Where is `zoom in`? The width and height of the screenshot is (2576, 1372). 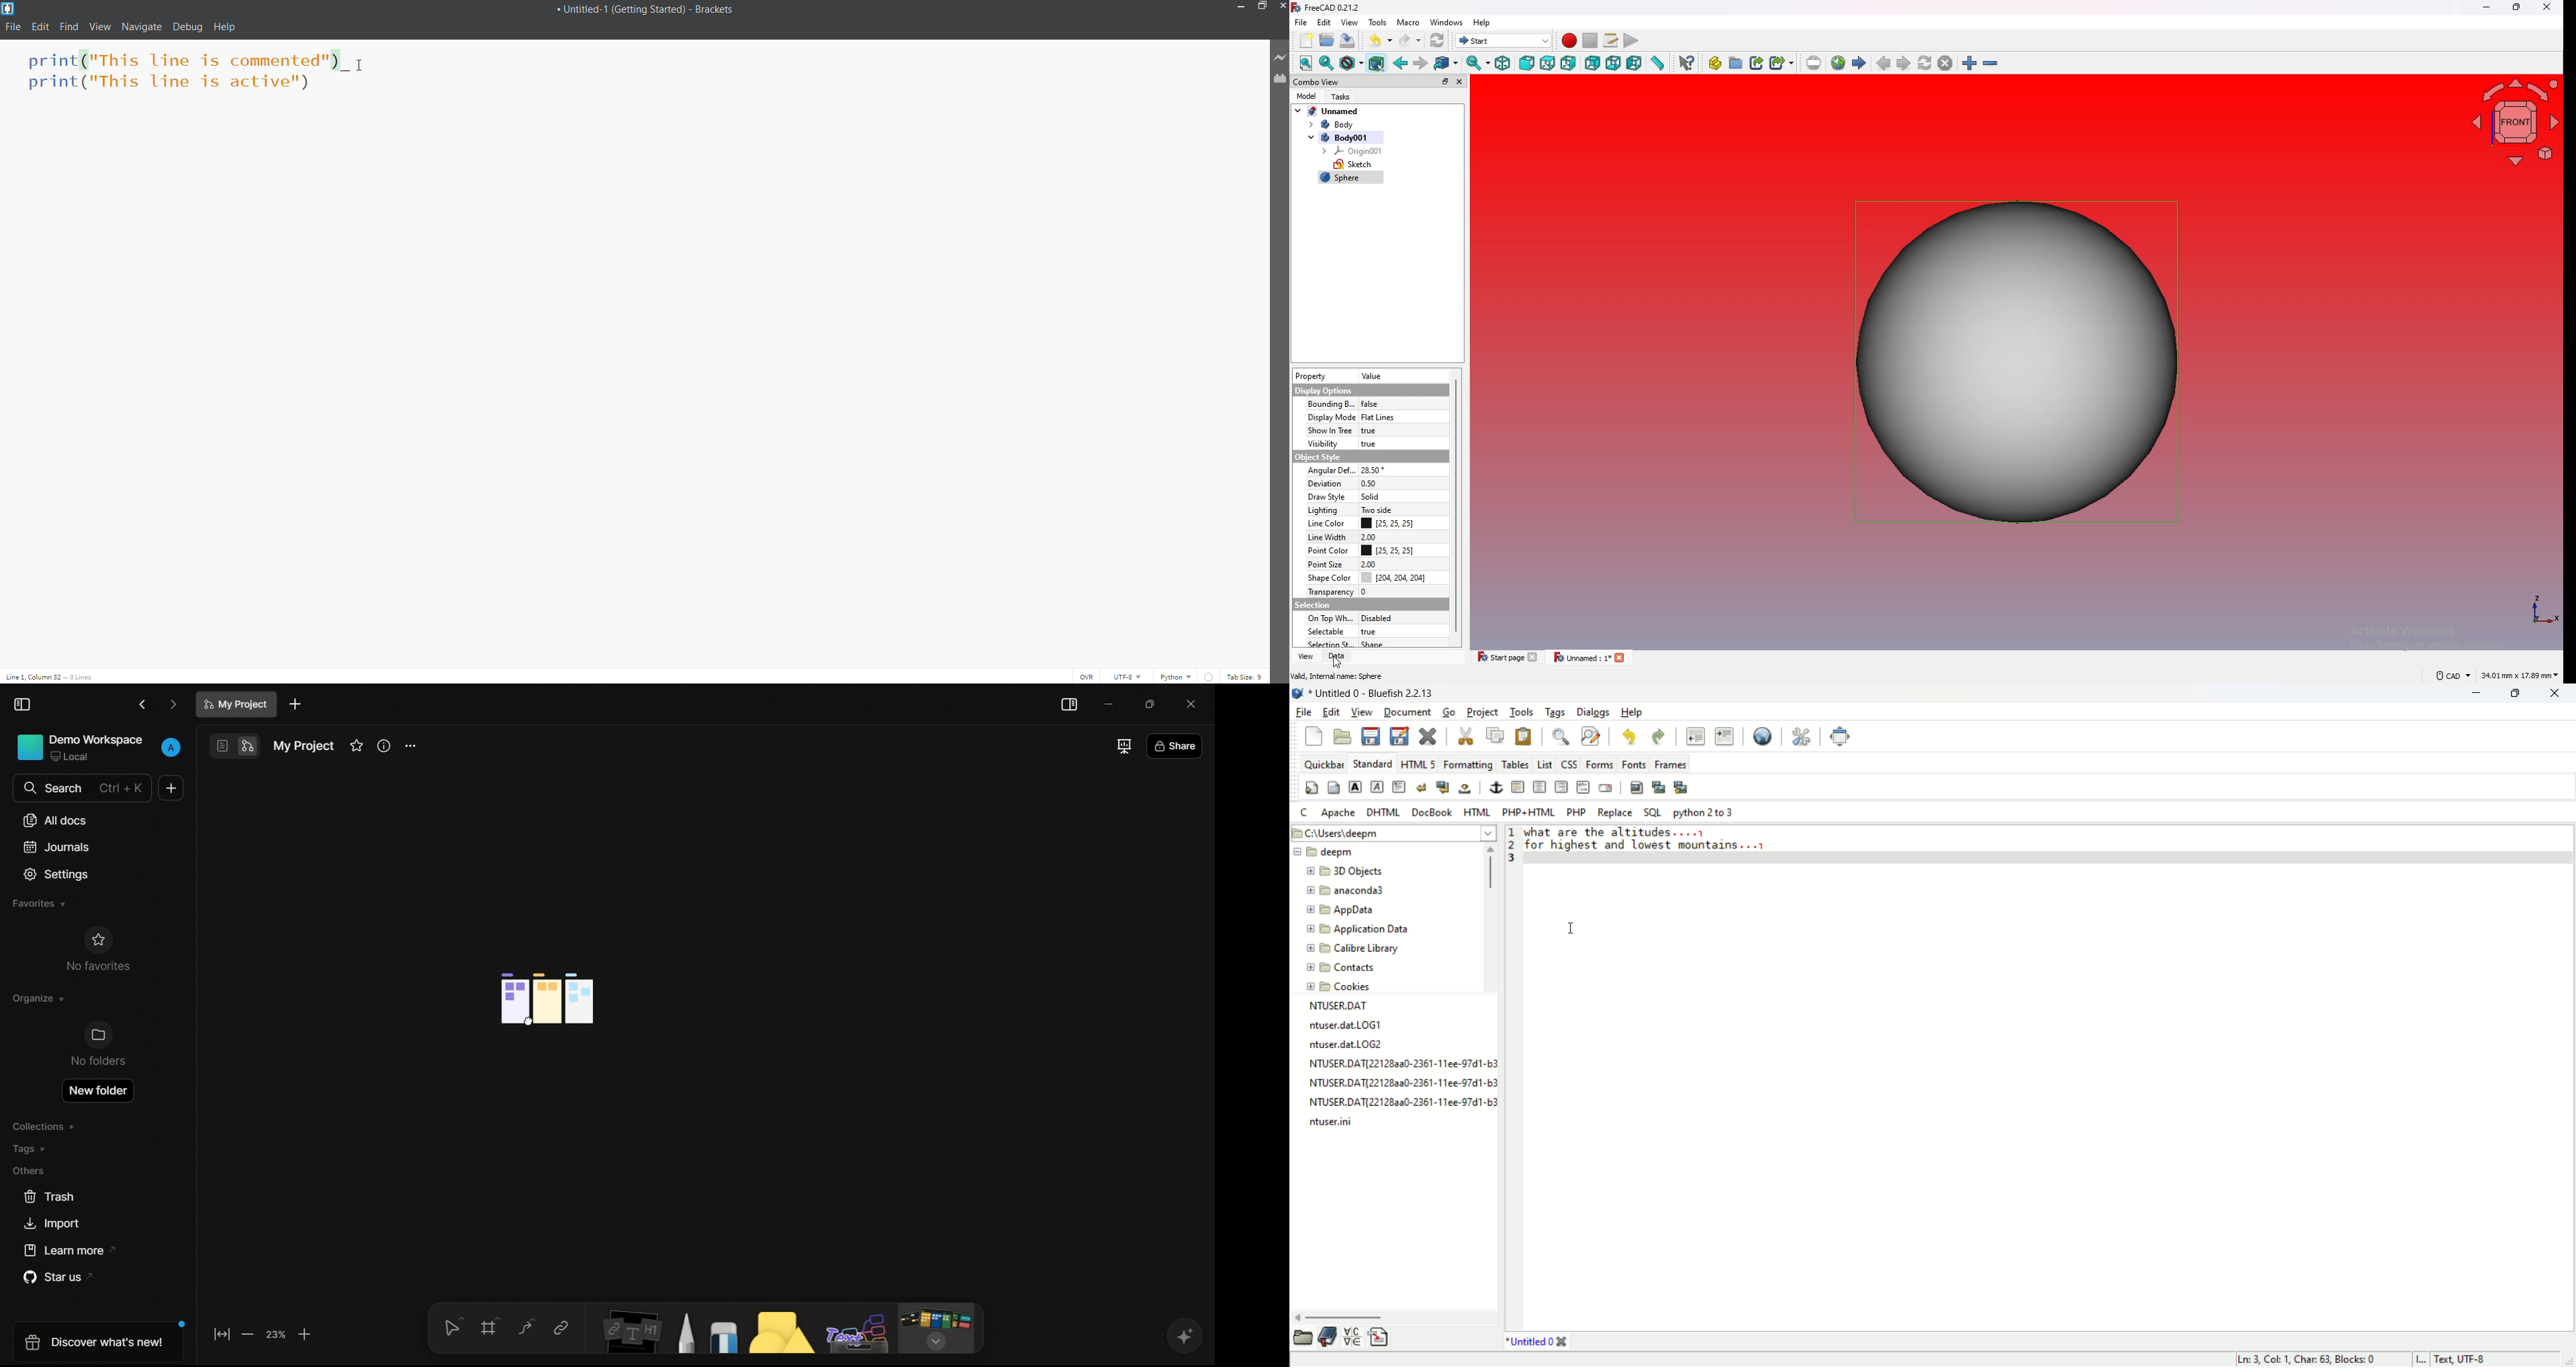
zoom in is located at coordinates (305, 1334).